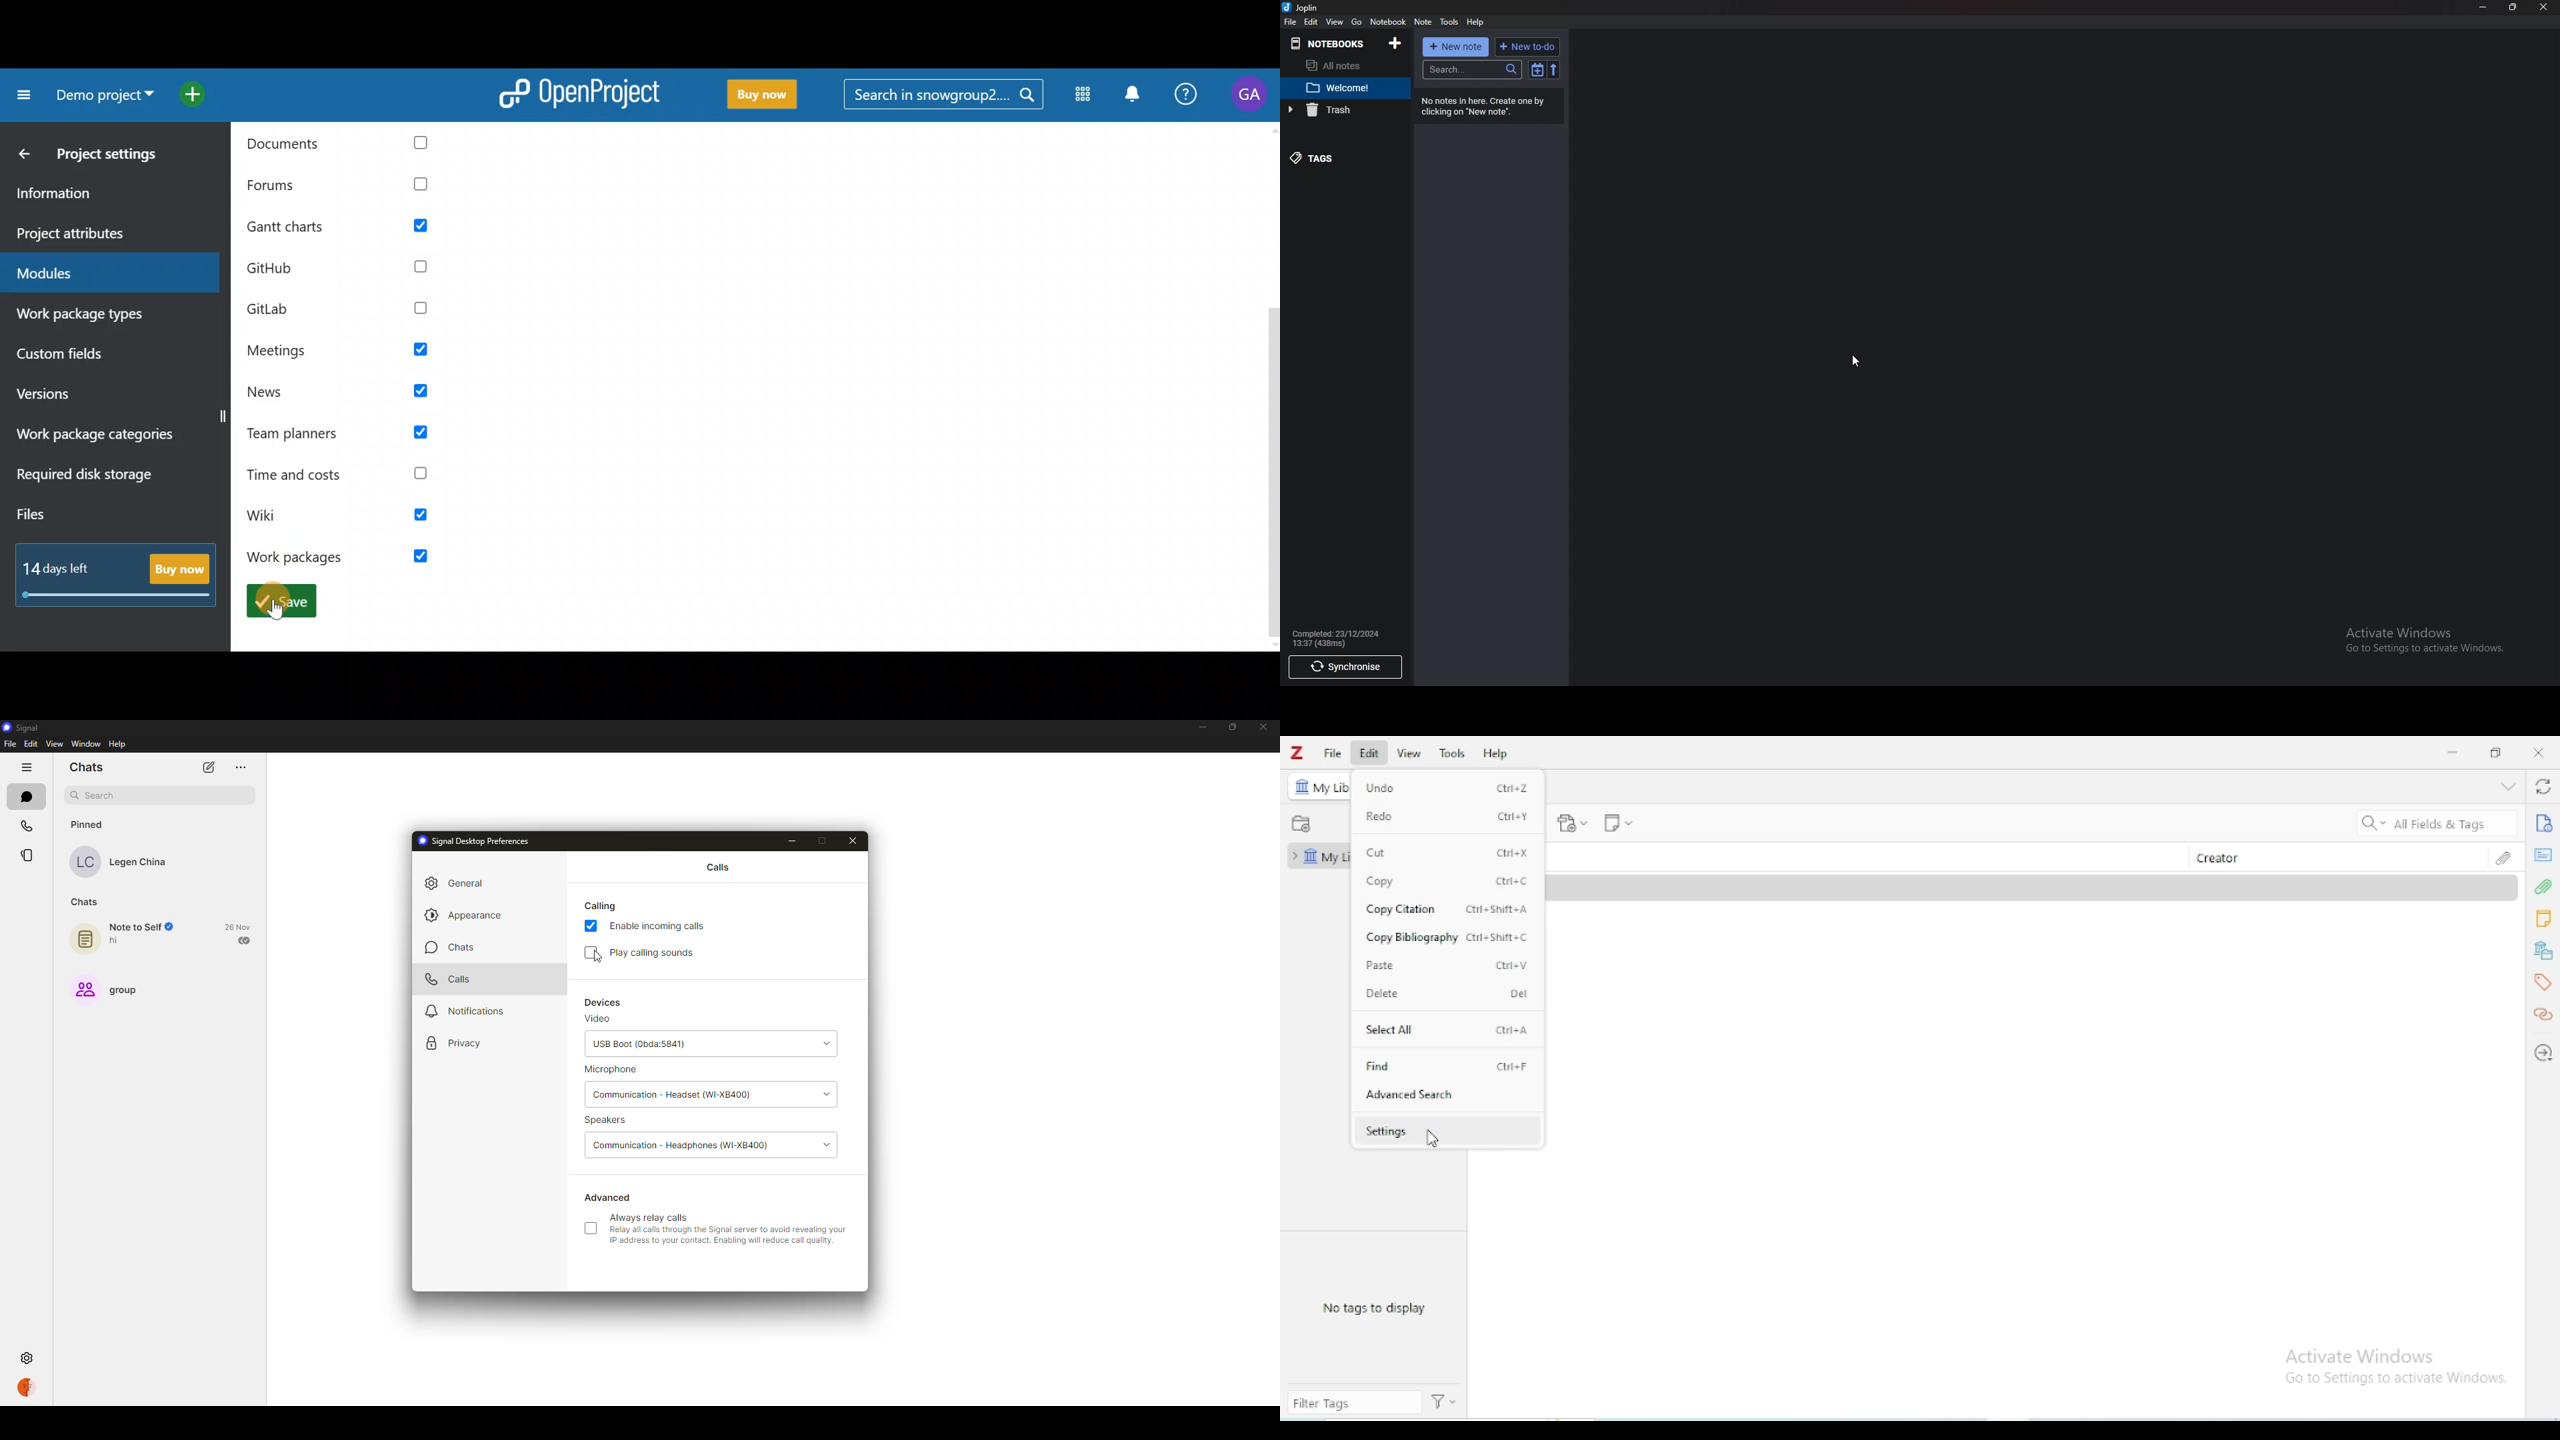  What do you see at coordinates (1499, 938) in the screenshot?
I see `ctrl+shift+C` at bounding box center [1499, 938].